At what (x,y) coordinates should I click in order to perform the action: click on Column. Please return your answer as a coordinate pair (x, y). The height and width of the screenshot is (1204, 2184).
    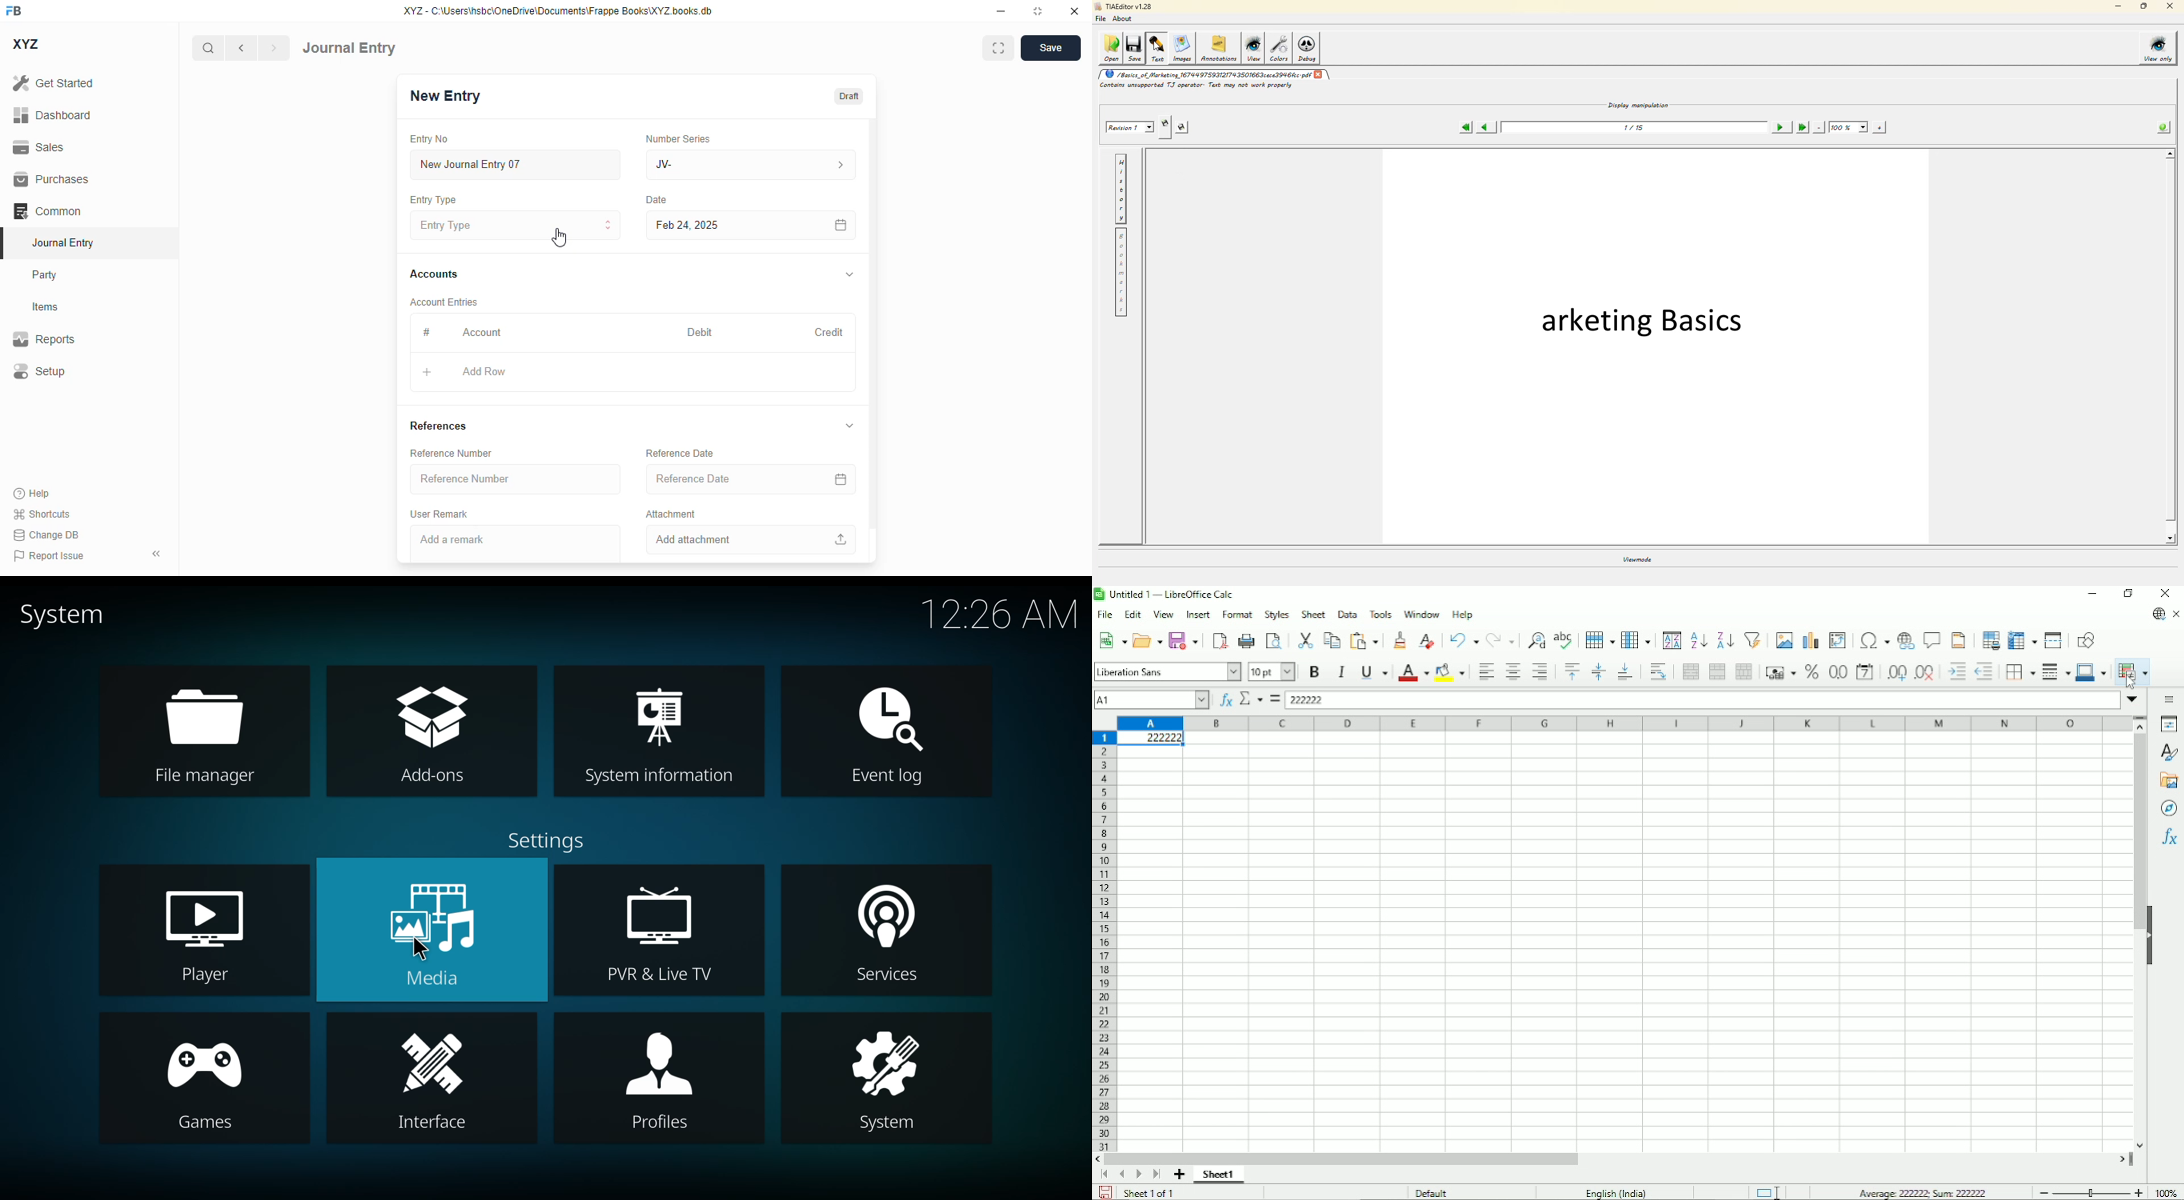
    Looking at the image, I should click on (1637, 640).